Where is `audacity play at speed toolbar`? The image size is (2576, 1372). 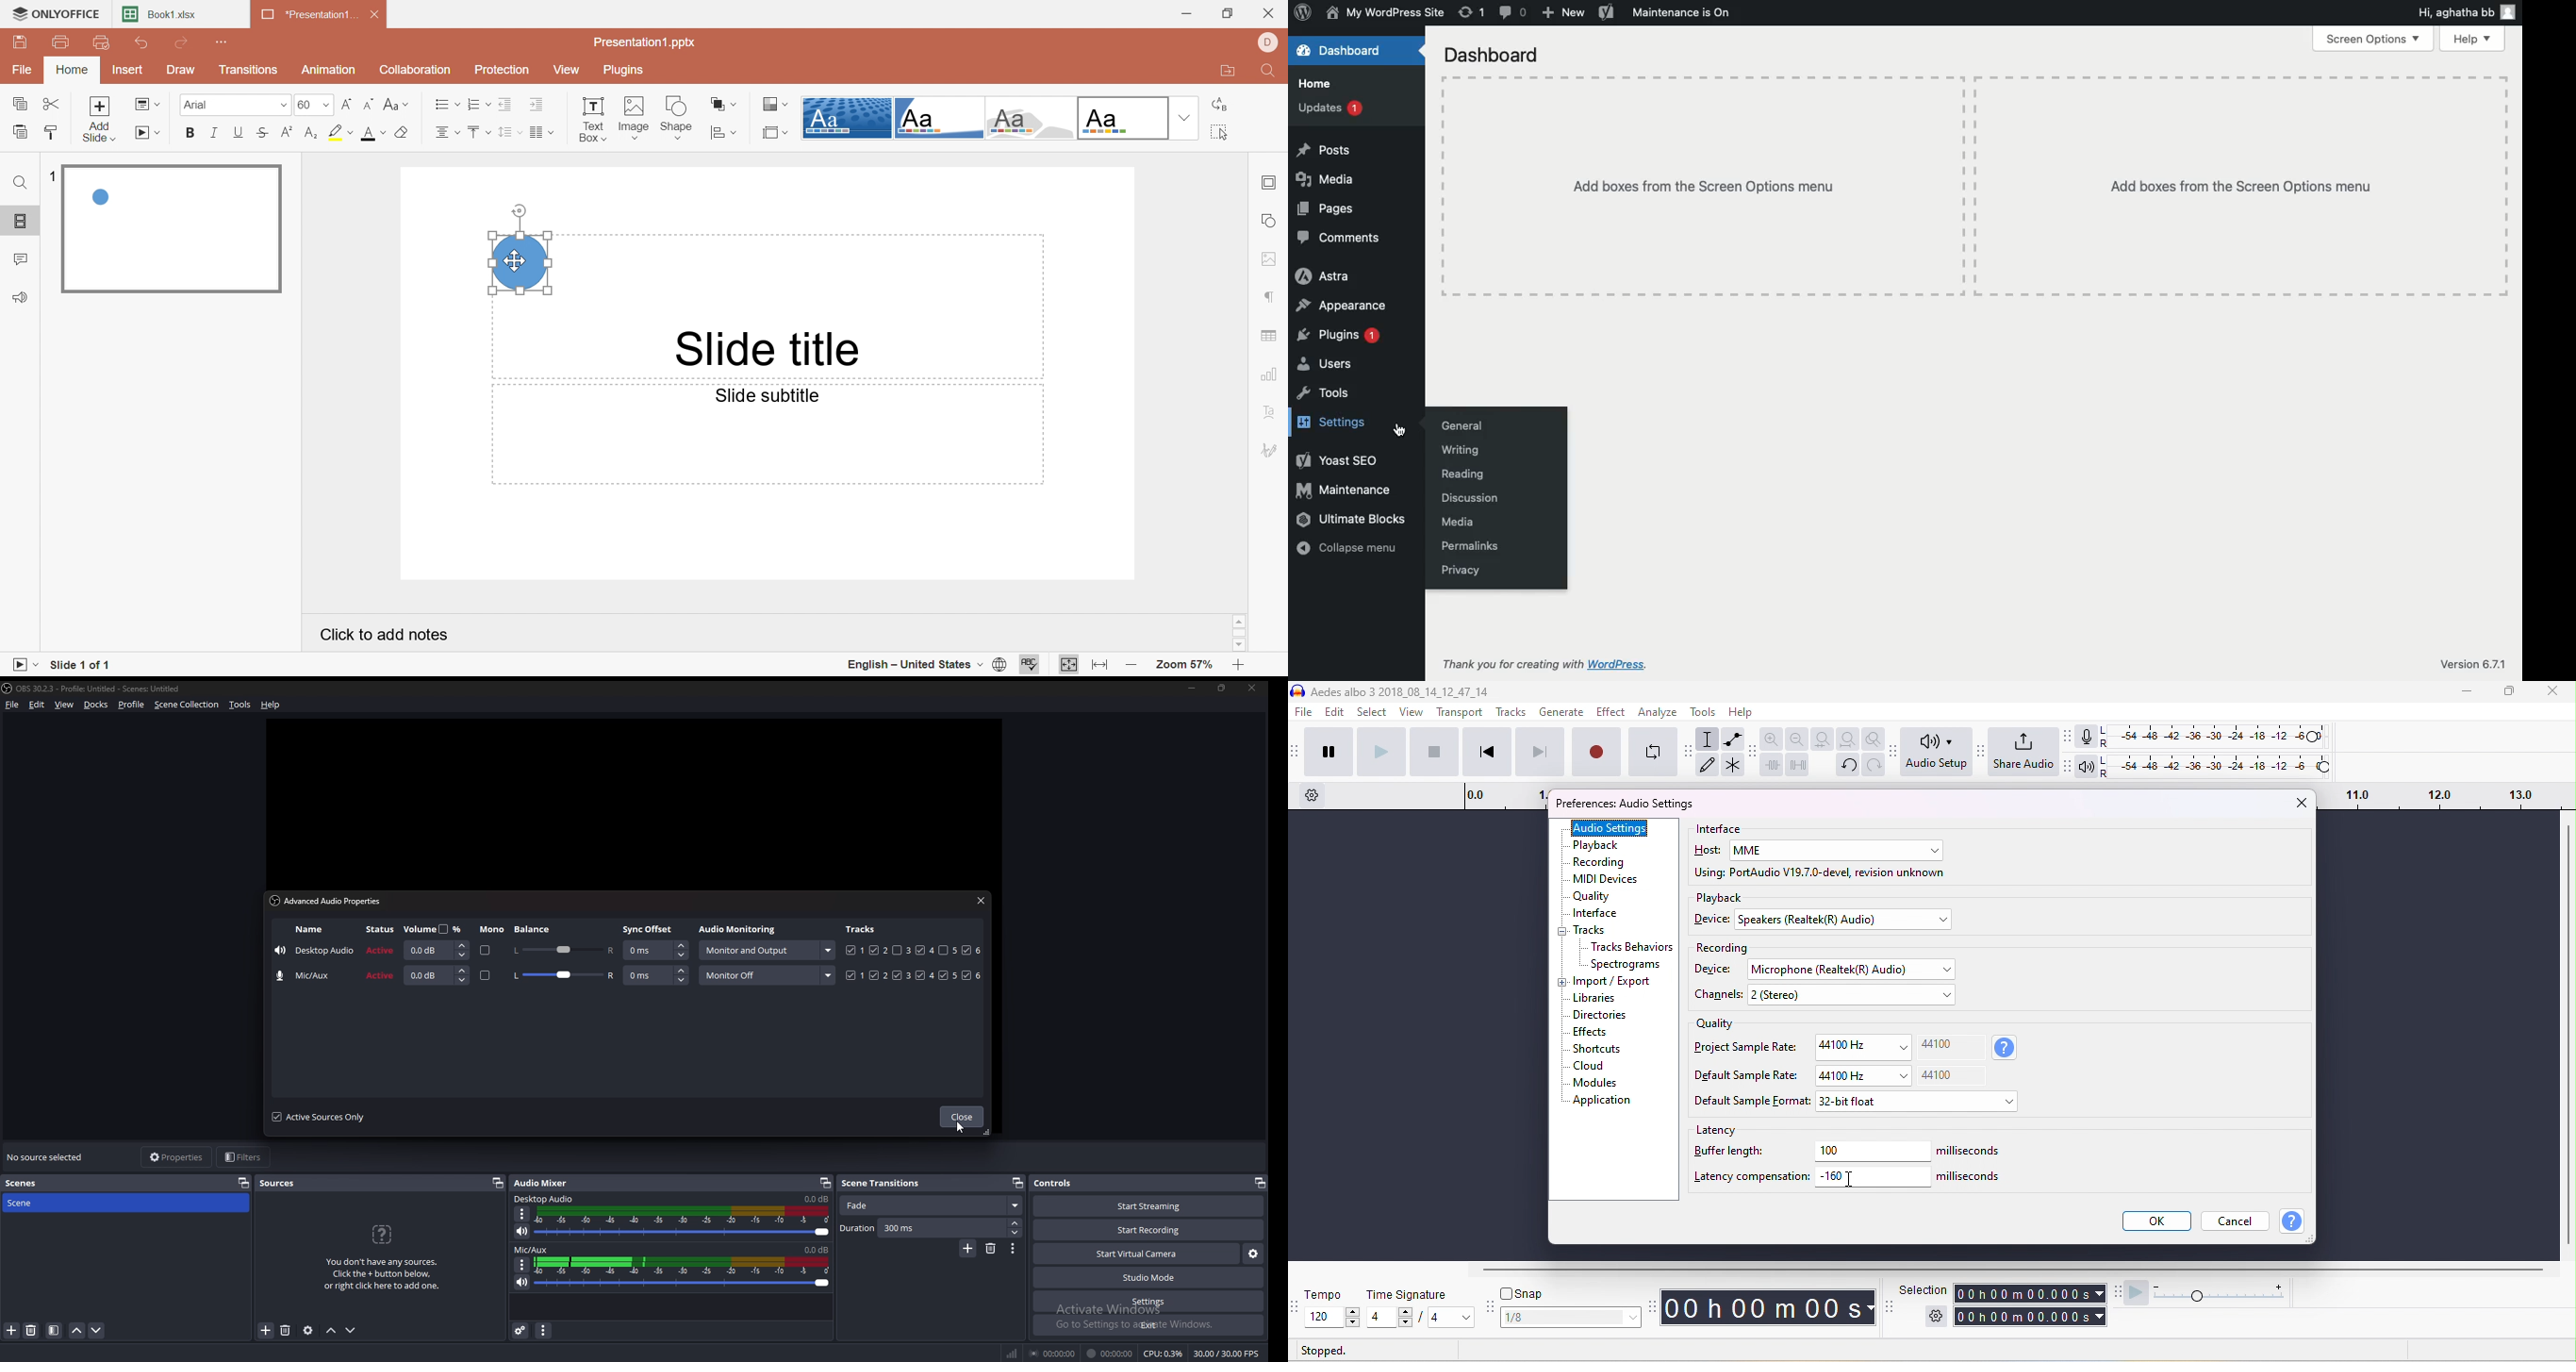 audacity play at speed toolbar is located at coordinates (2119, 1292).